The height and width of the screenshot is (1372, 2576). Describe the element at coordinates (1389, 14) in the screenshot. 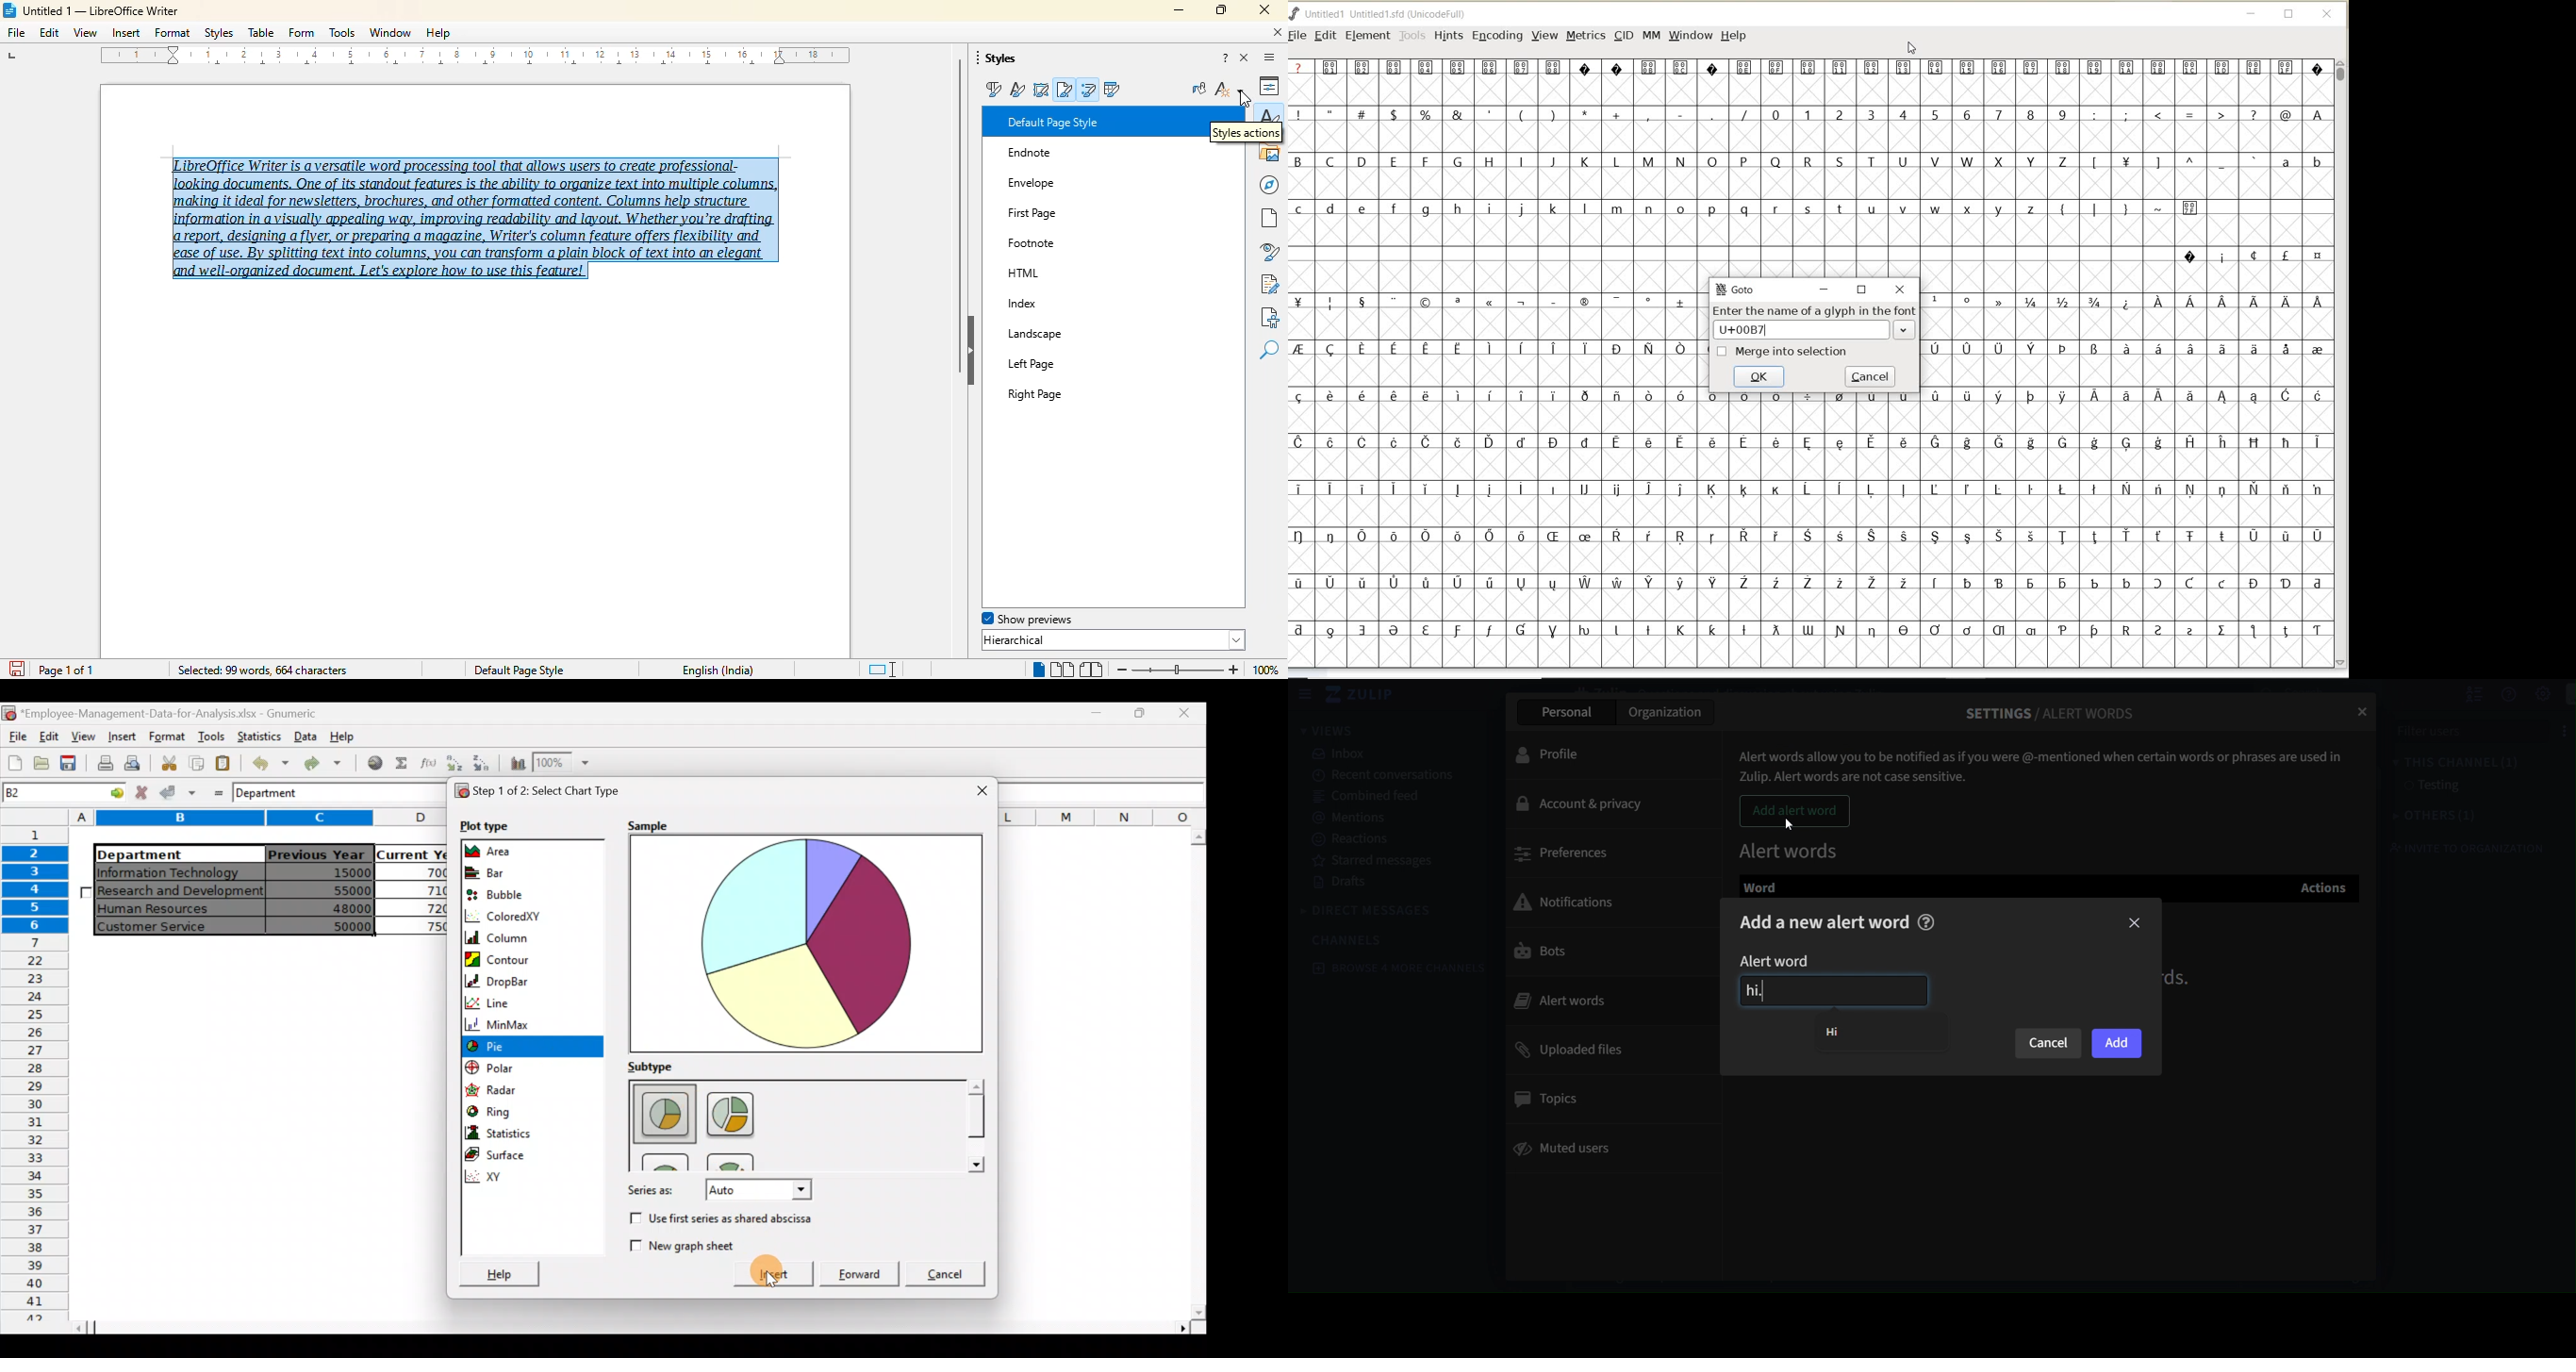

I see `FONT NAME` at that location.